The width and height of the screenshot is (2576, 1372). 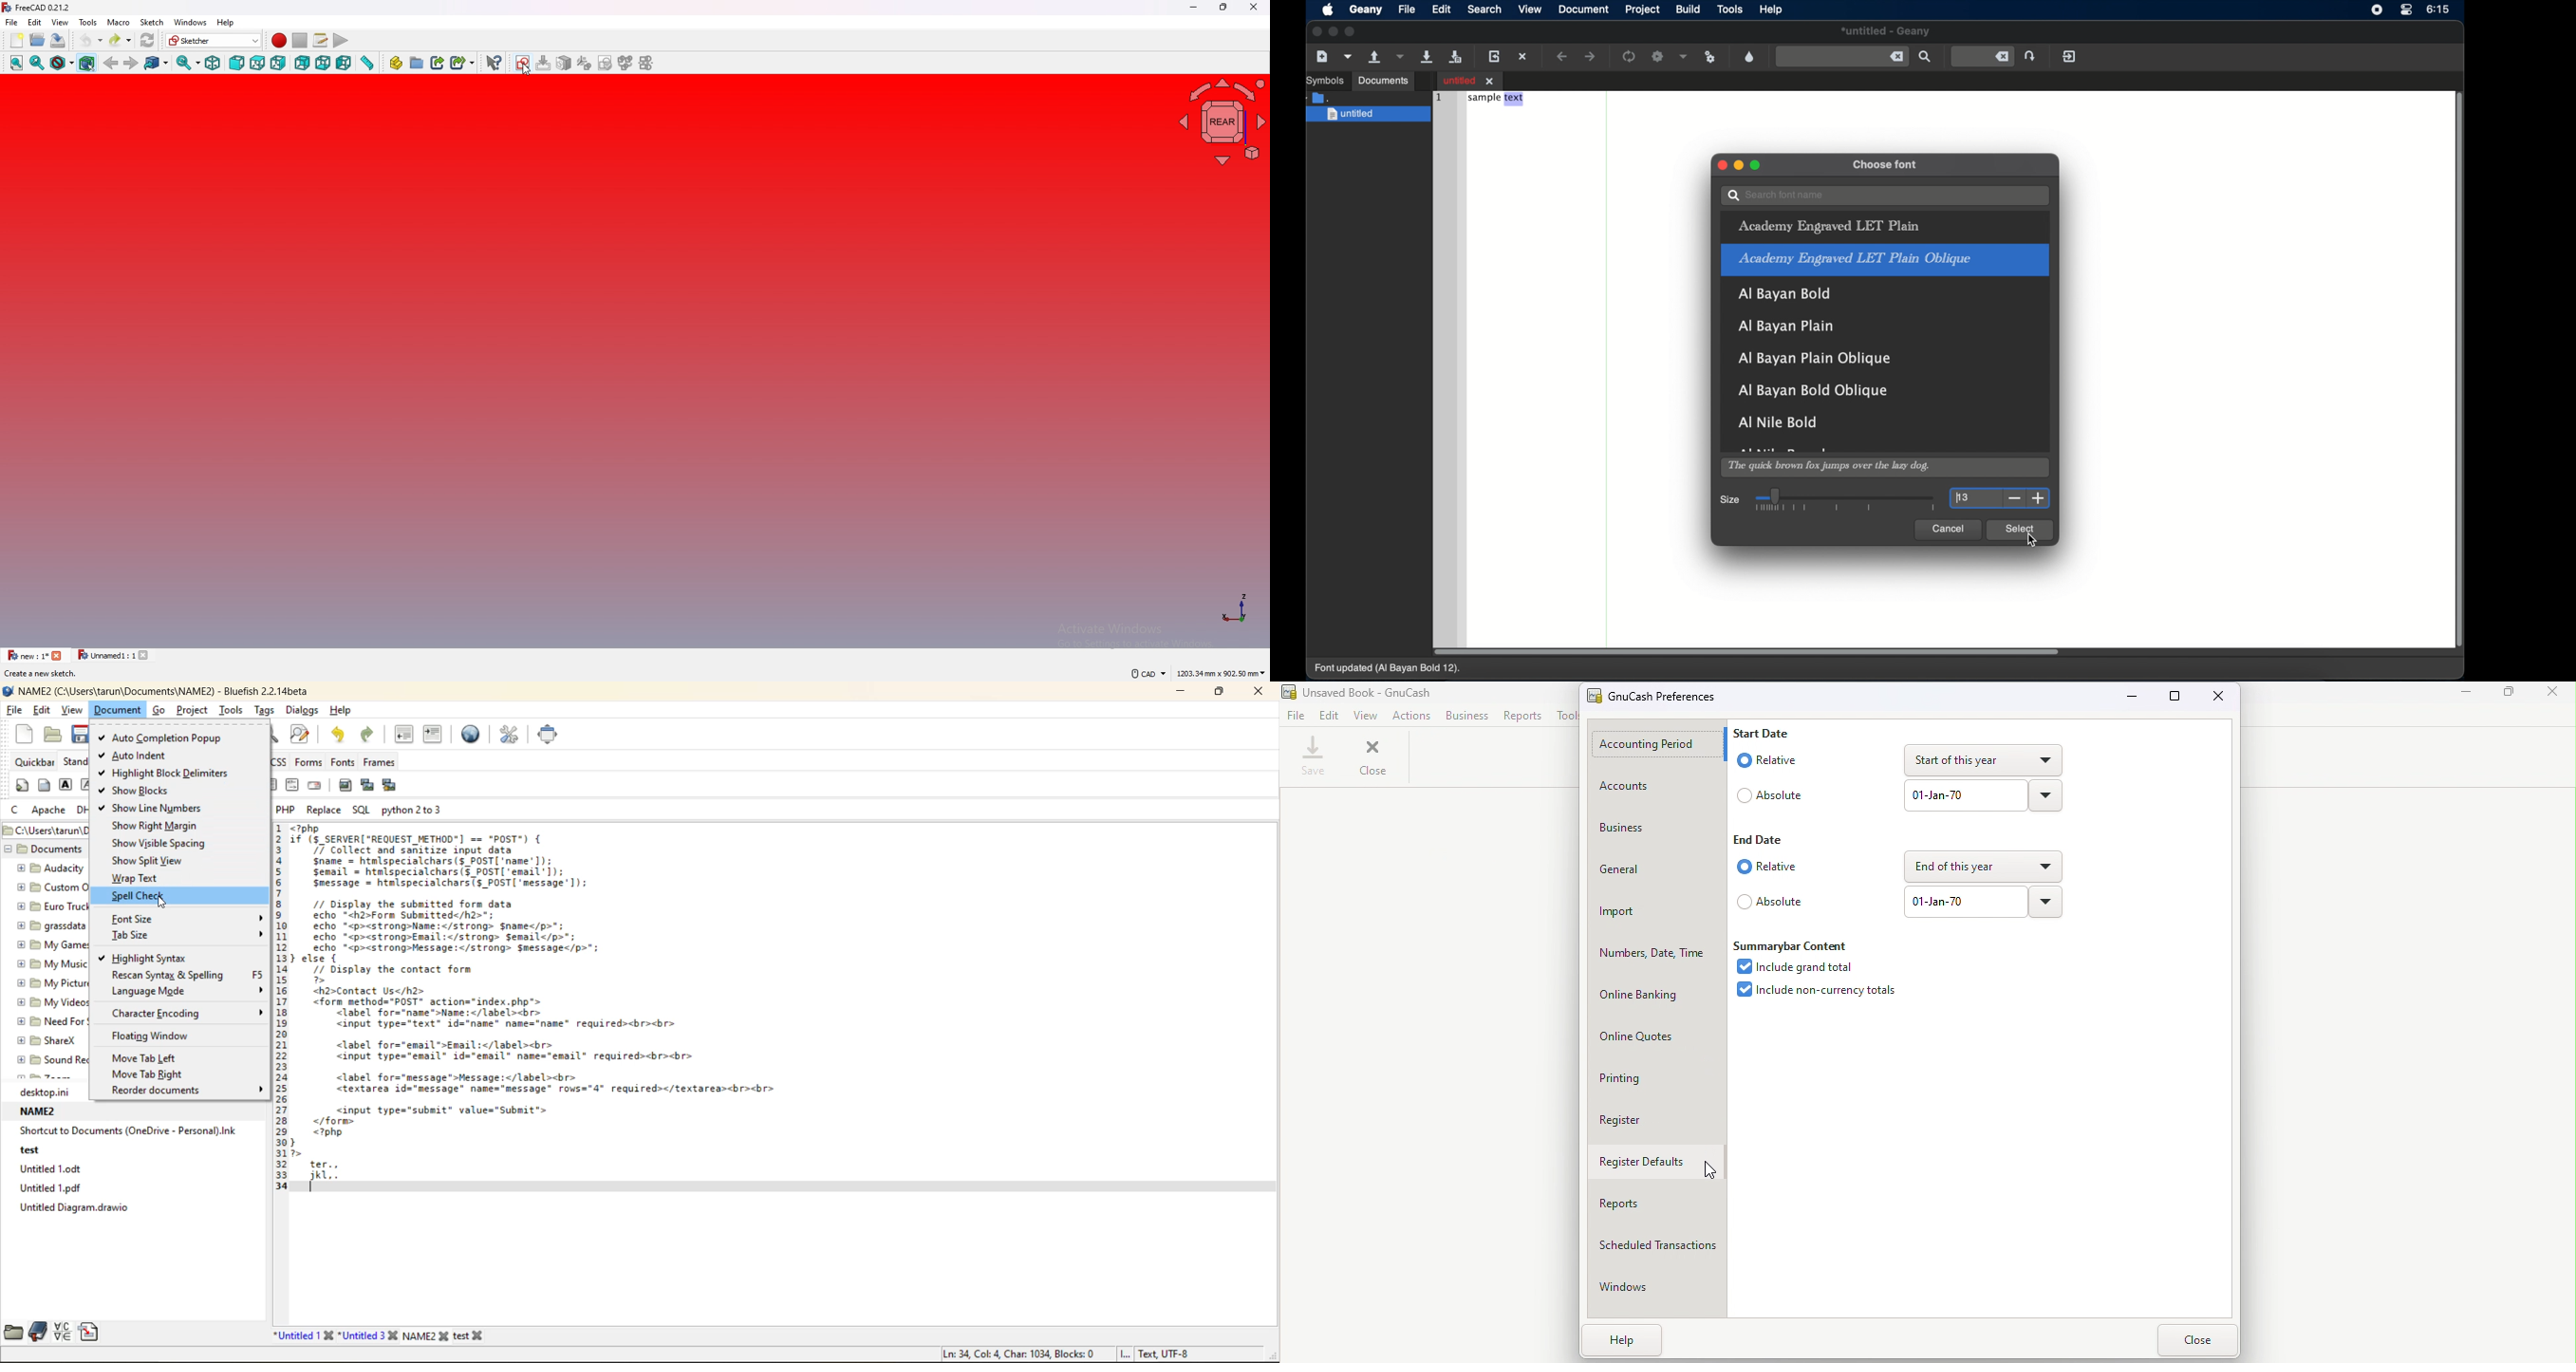 I want to click on fit all, so click(x=16, y=63).